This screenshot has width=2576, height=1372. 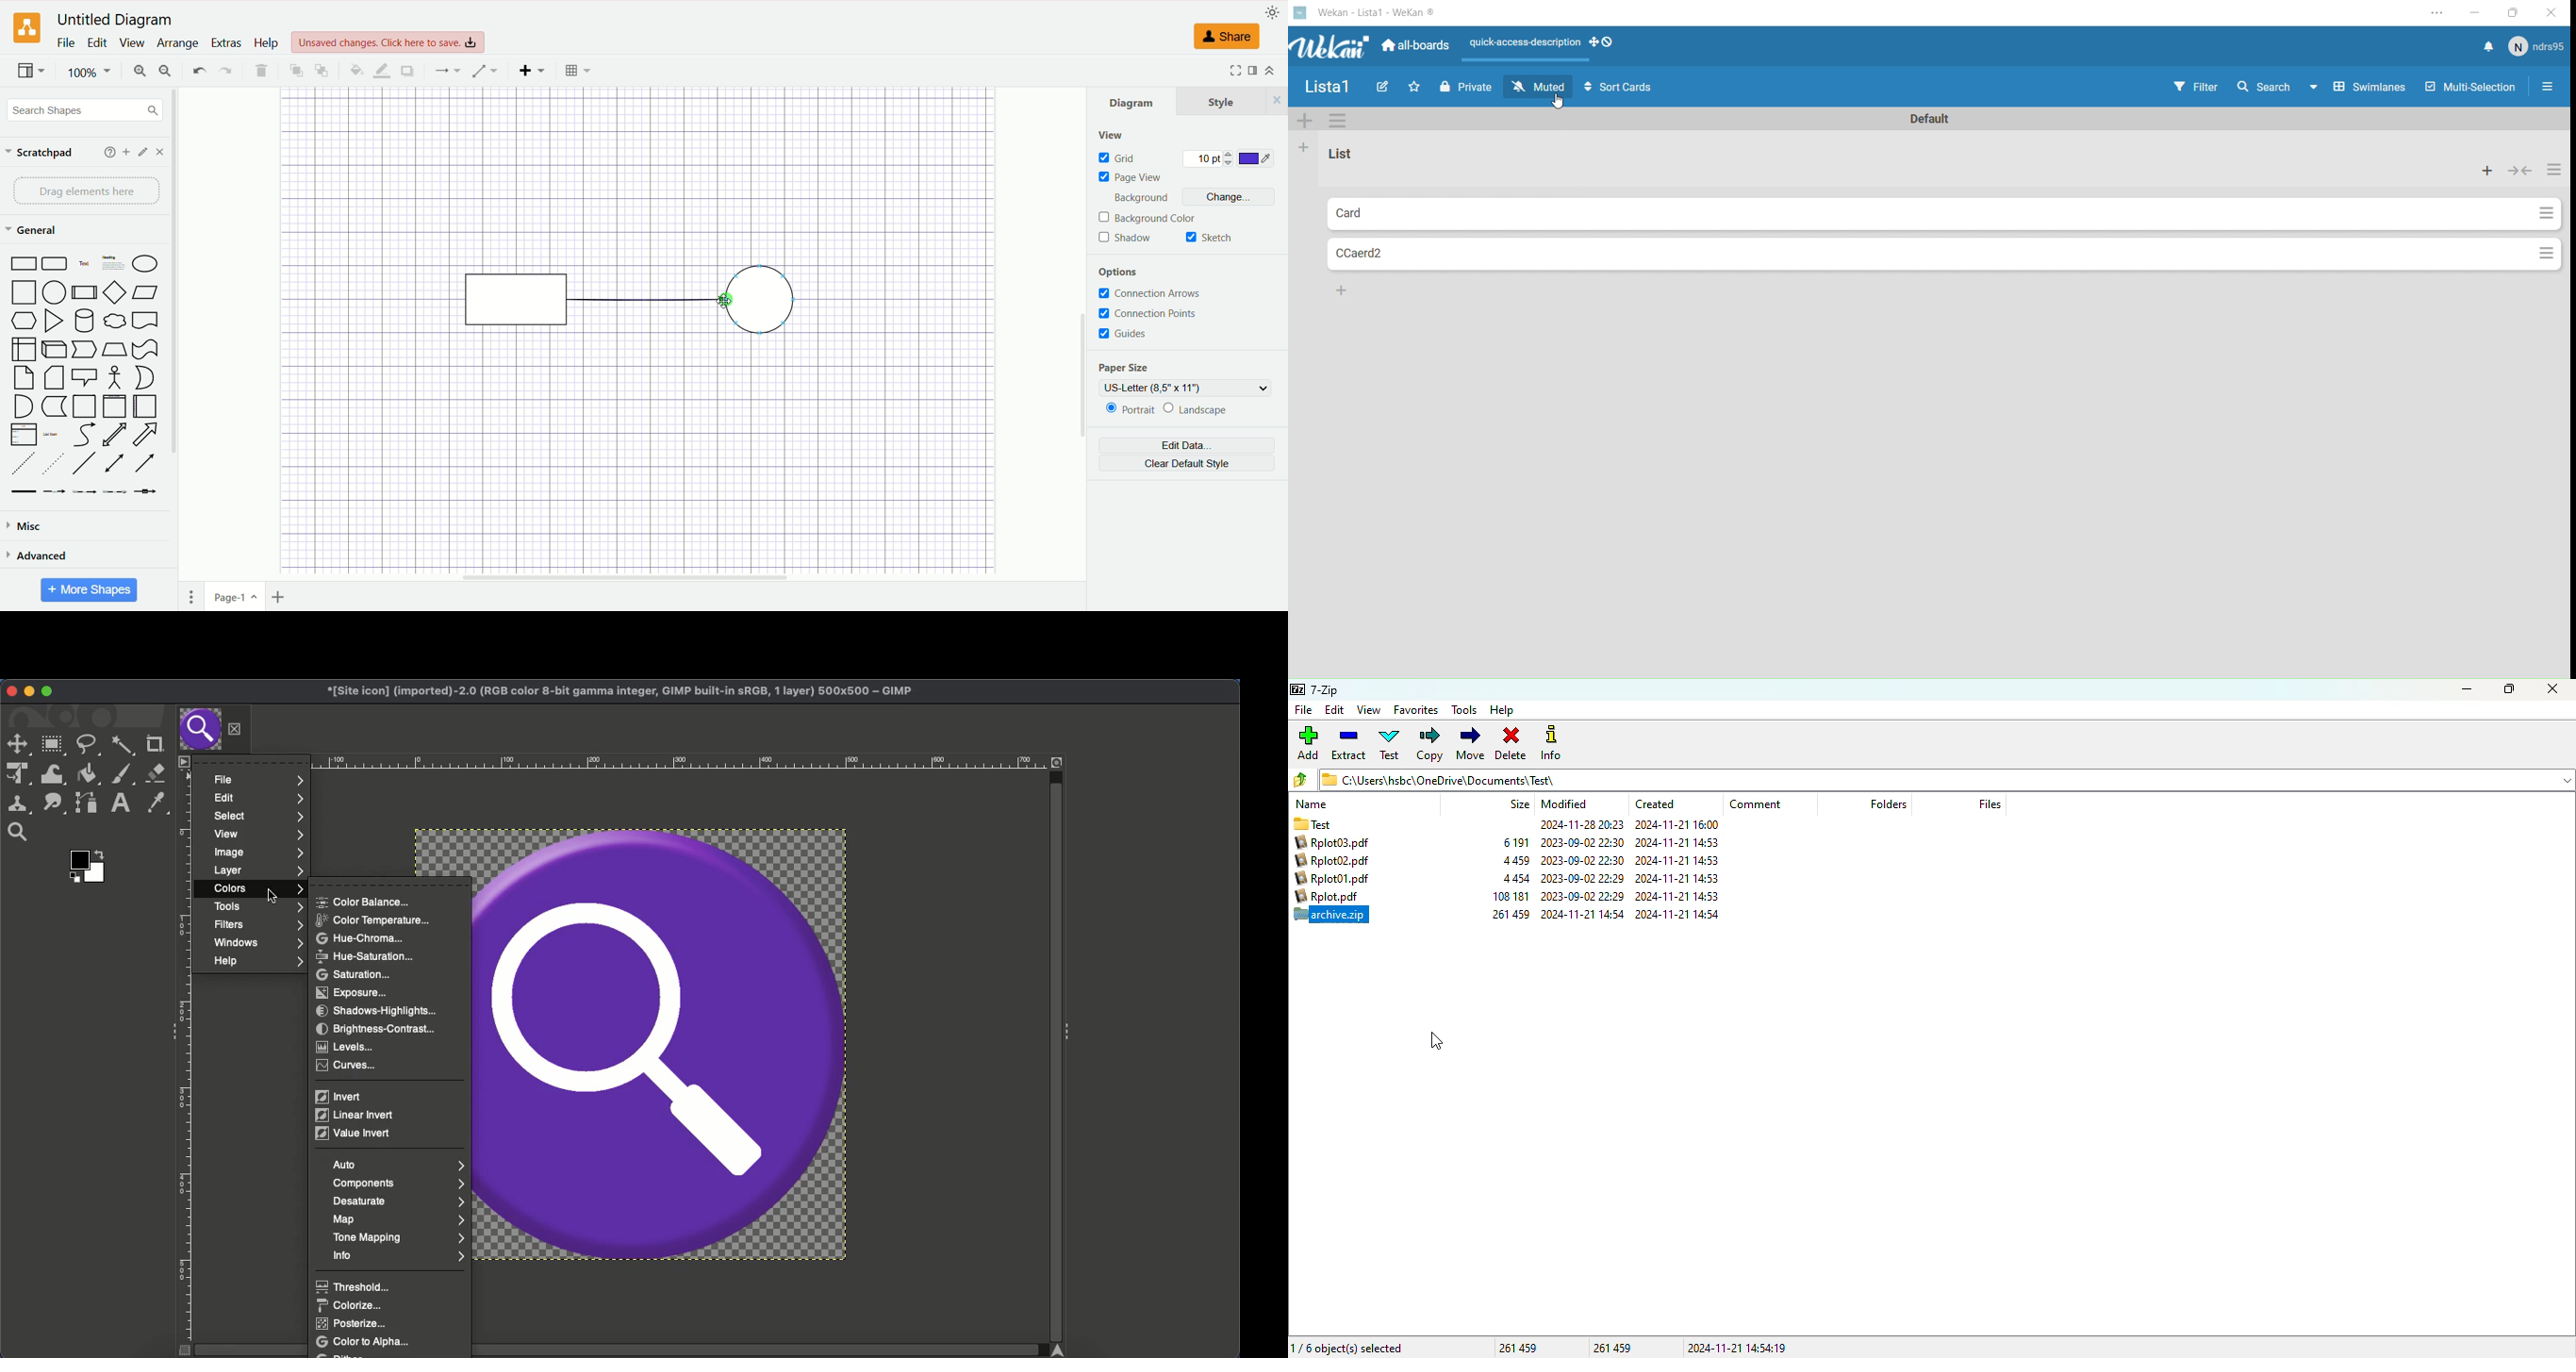 I want to click on , so click(x=1581, y=824).